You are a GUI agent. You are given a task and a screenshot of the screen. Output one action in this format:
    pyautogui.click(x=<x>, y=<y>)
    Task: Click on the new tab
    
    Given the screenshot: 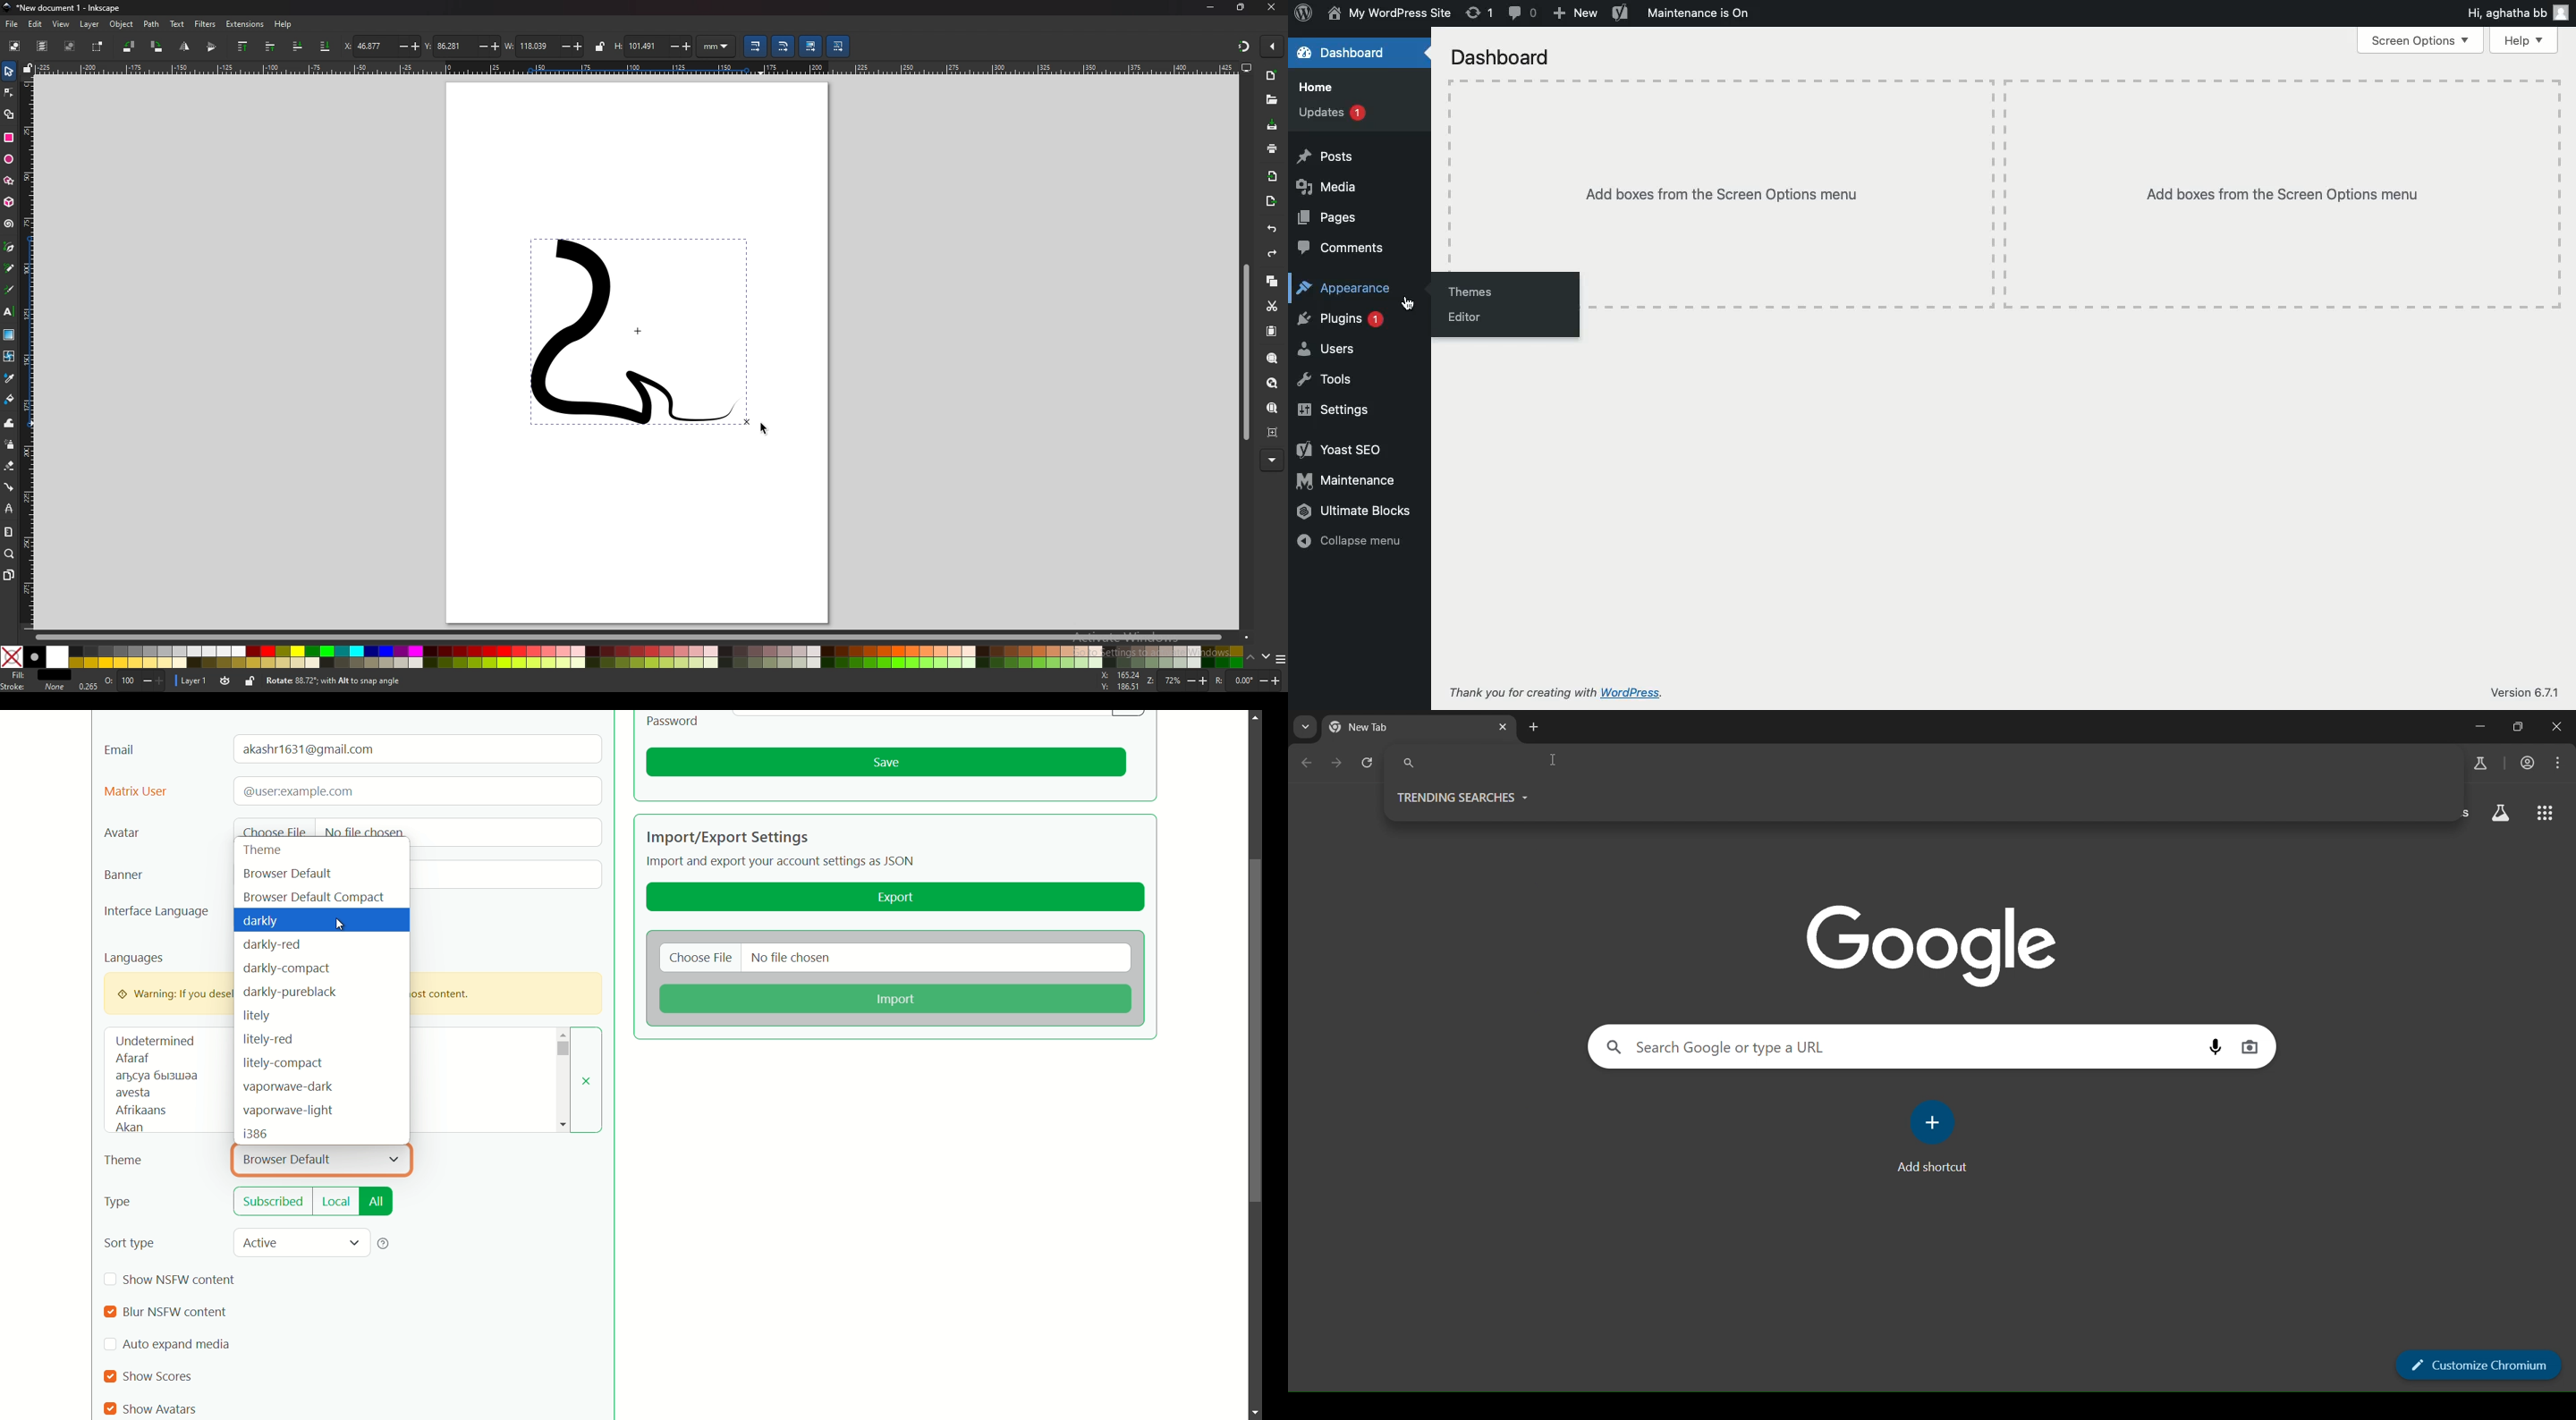 What is the action you would take?
    pyautogui.click(x=1537, y=726)
    